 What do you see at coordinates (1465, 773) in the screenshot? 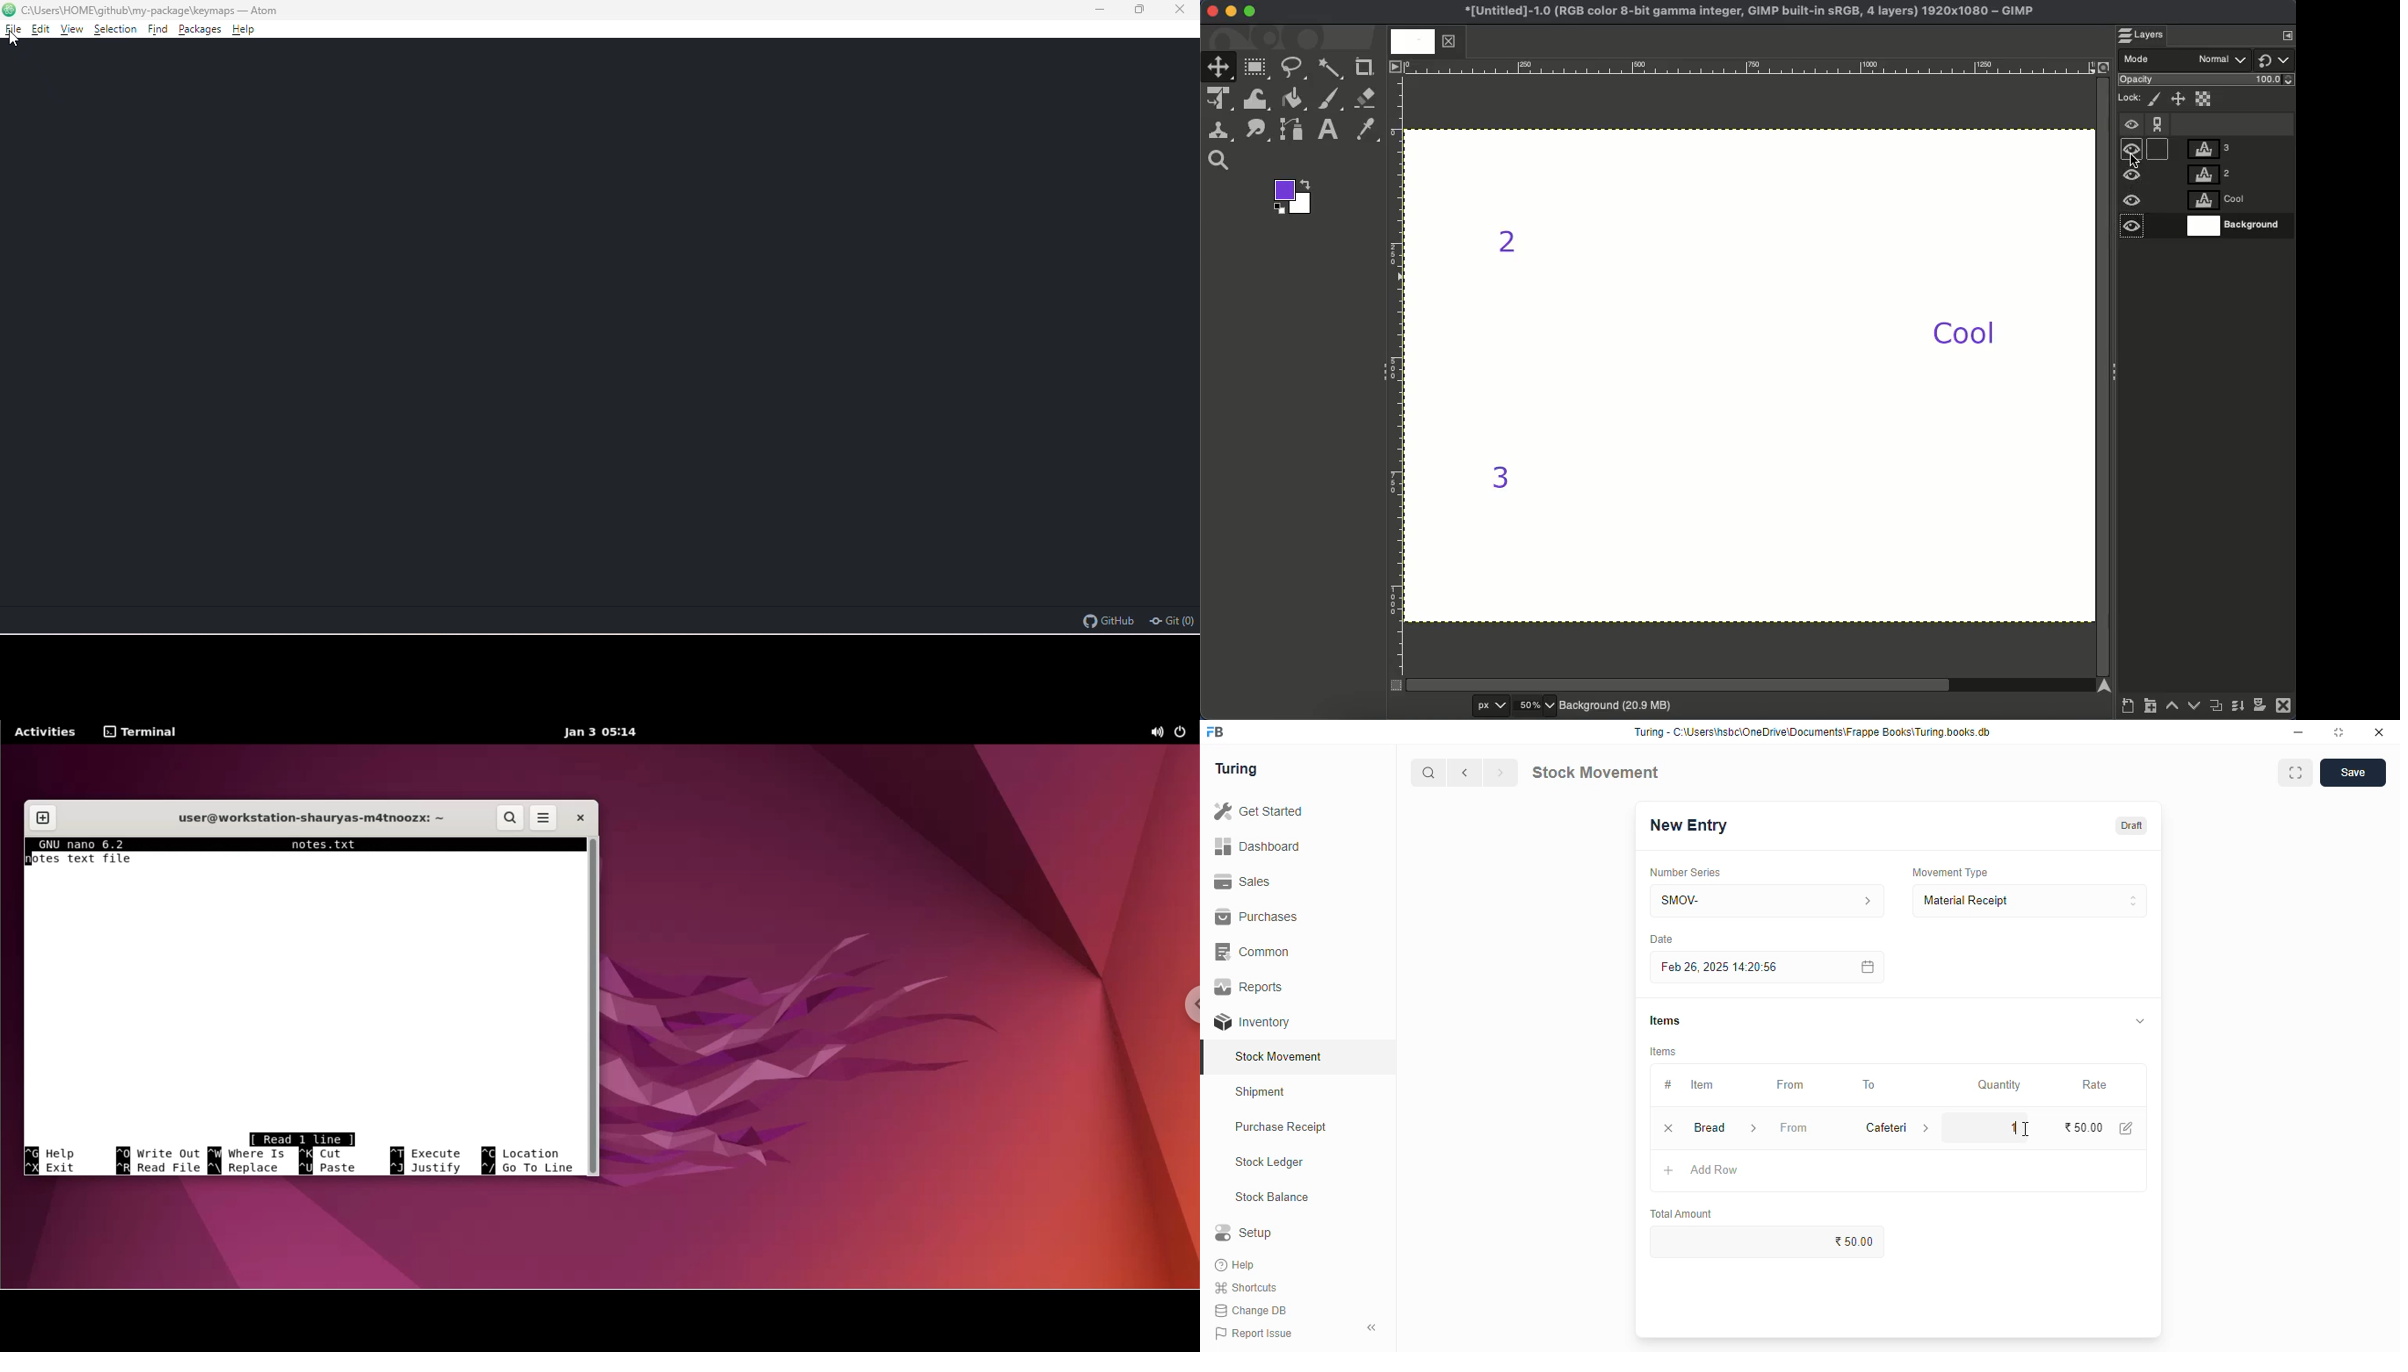
I see `previous` at bounding box center [1465, 773].